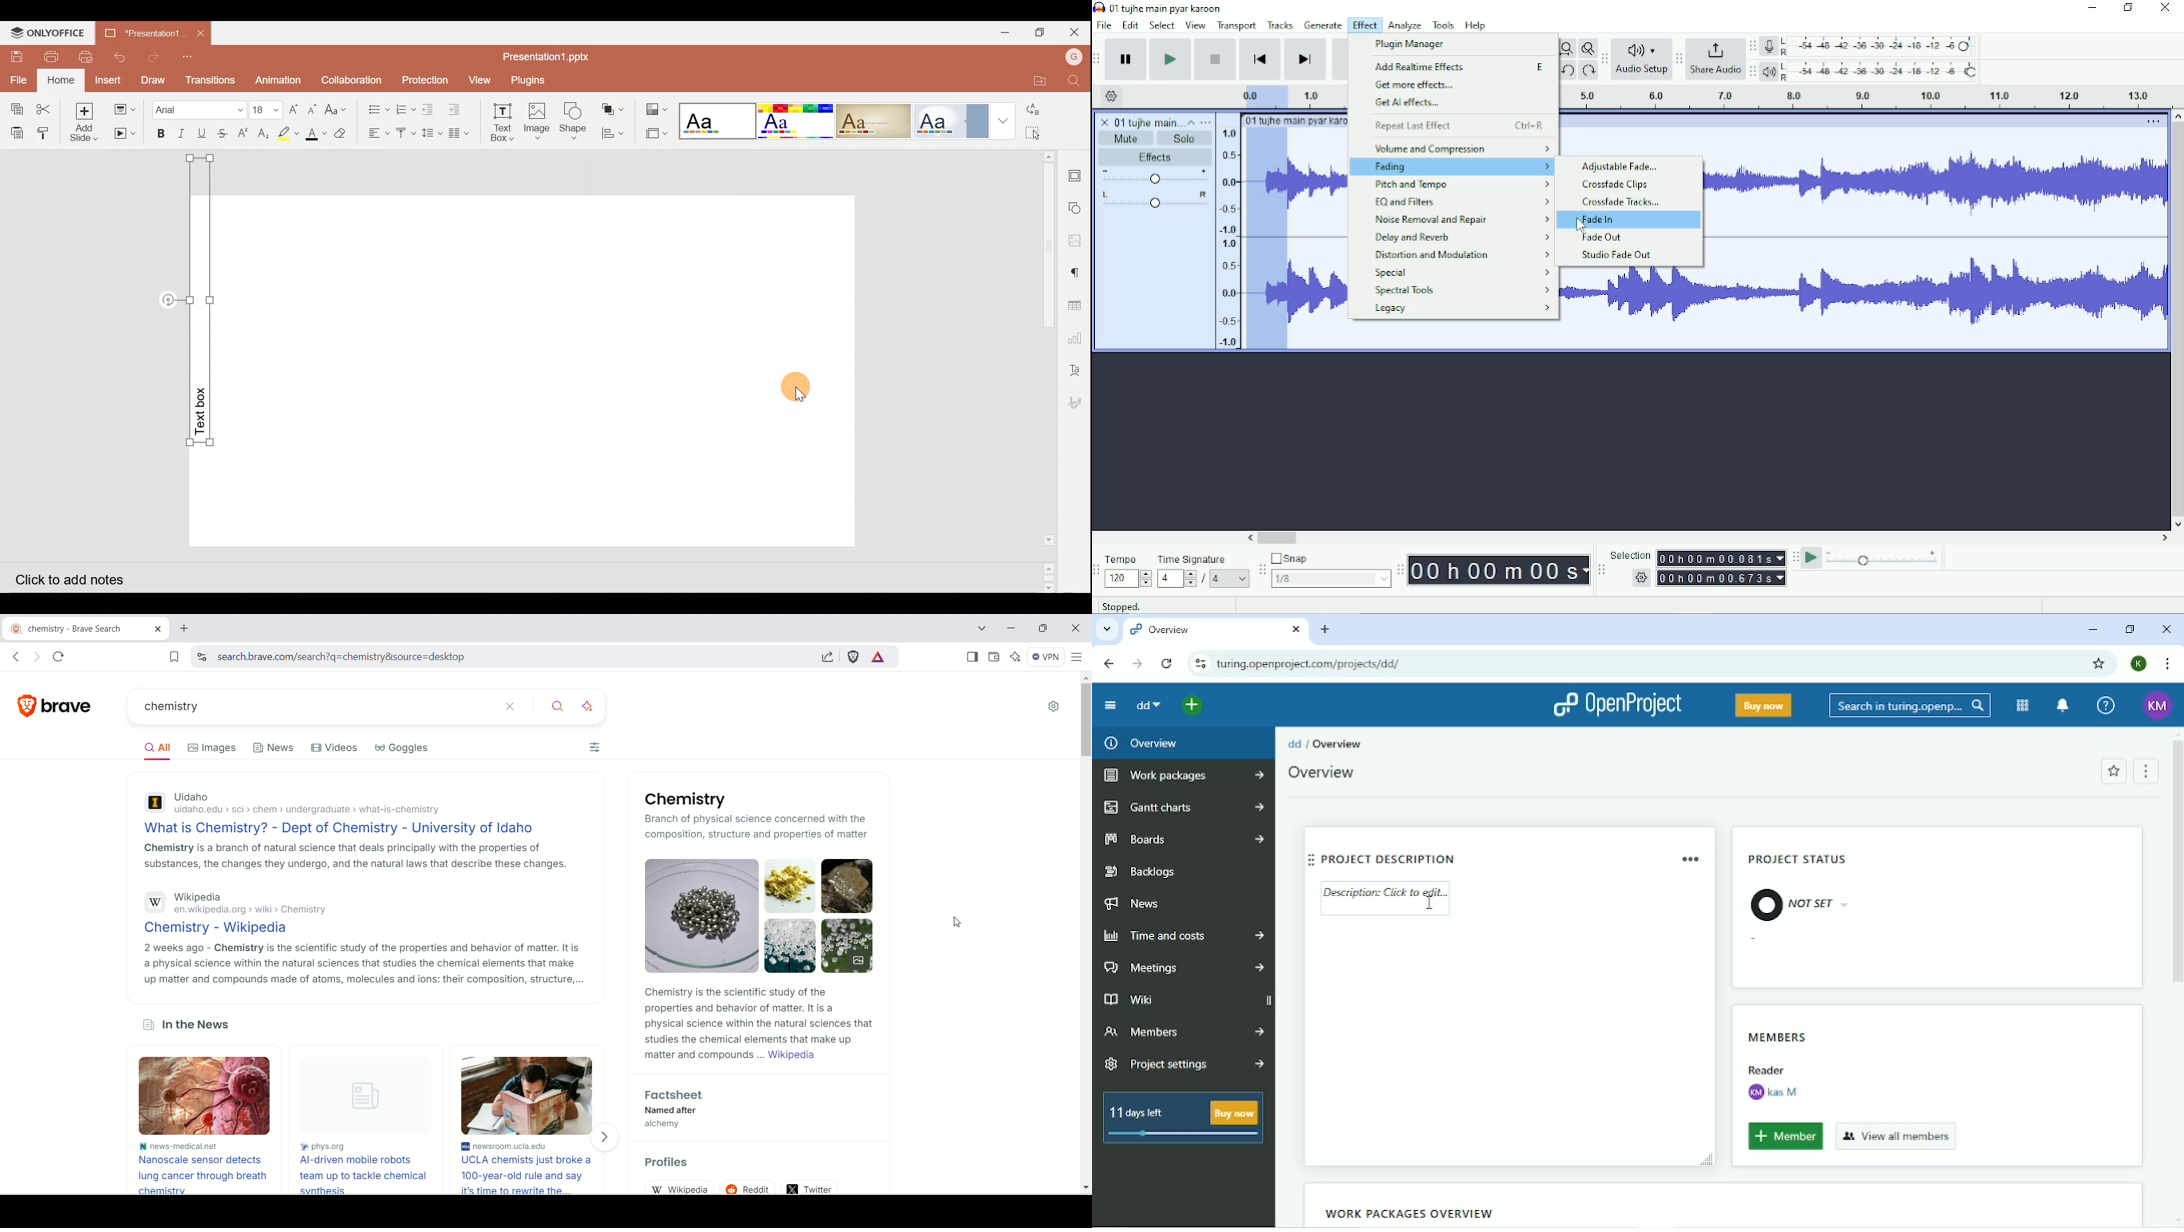 Image resolution: width=2184 pixels, height=1232 pixels. What do you see at coordinates (16, 657) in the screenshot?
I see `go back` at bounding box center [16, 657].